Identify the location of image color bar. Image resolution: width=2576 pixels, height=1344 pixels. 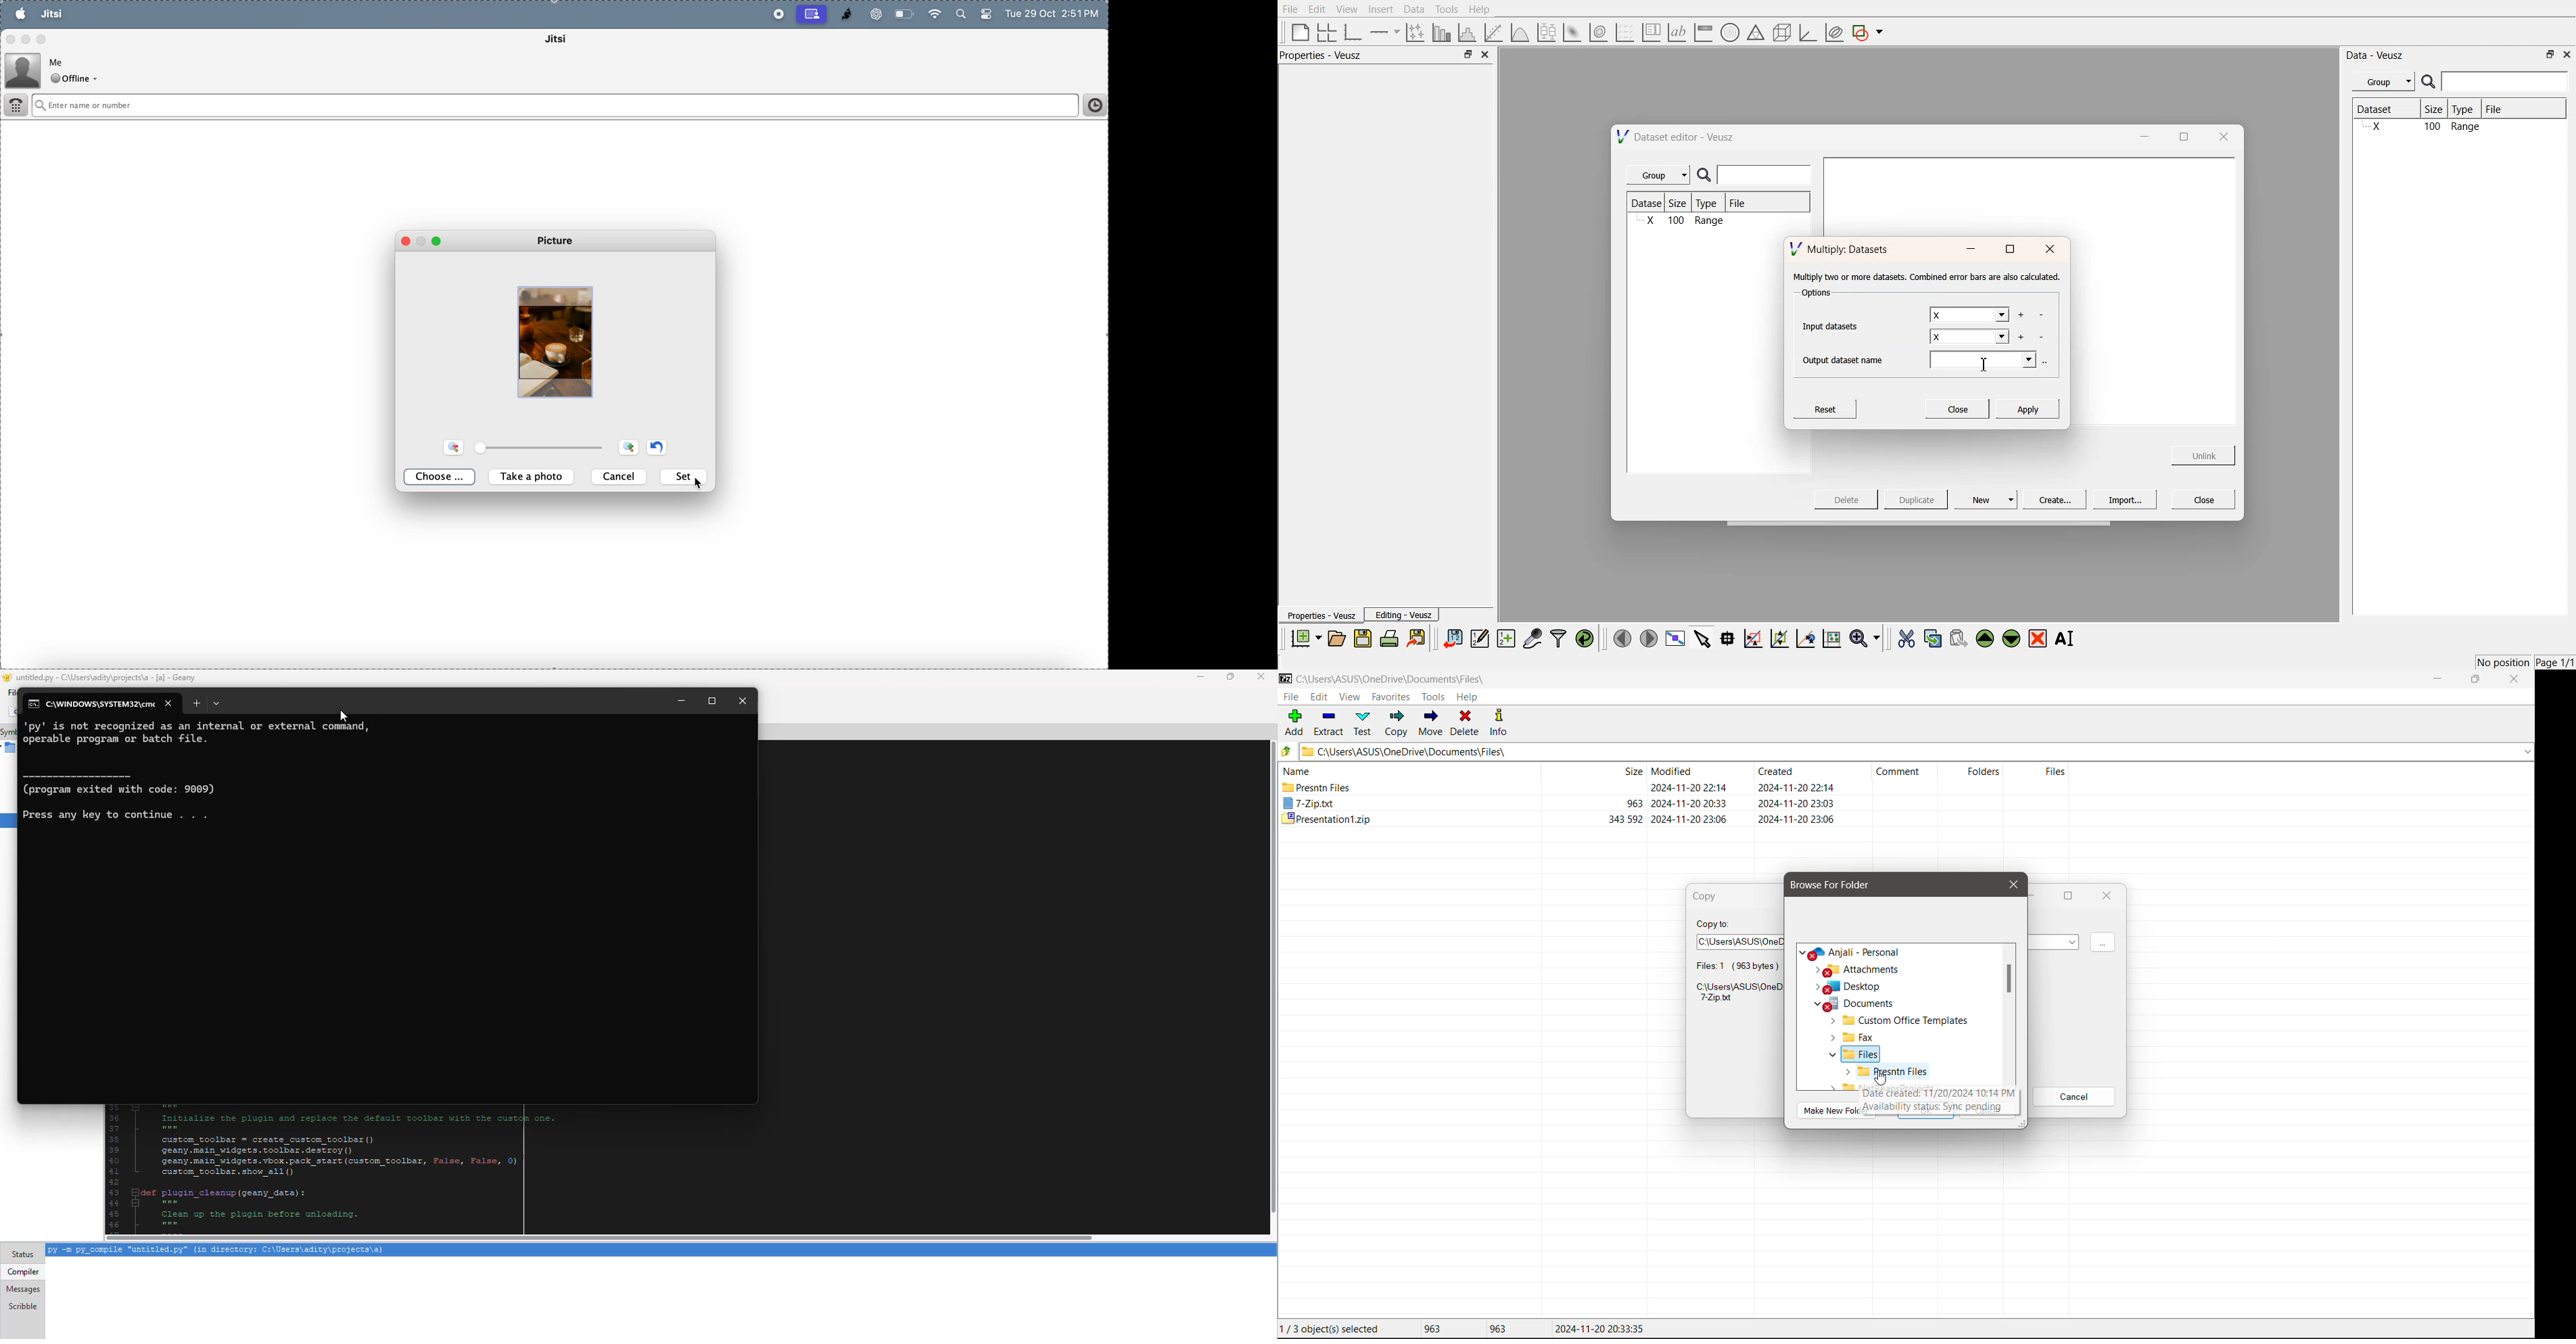
(1703, 33).